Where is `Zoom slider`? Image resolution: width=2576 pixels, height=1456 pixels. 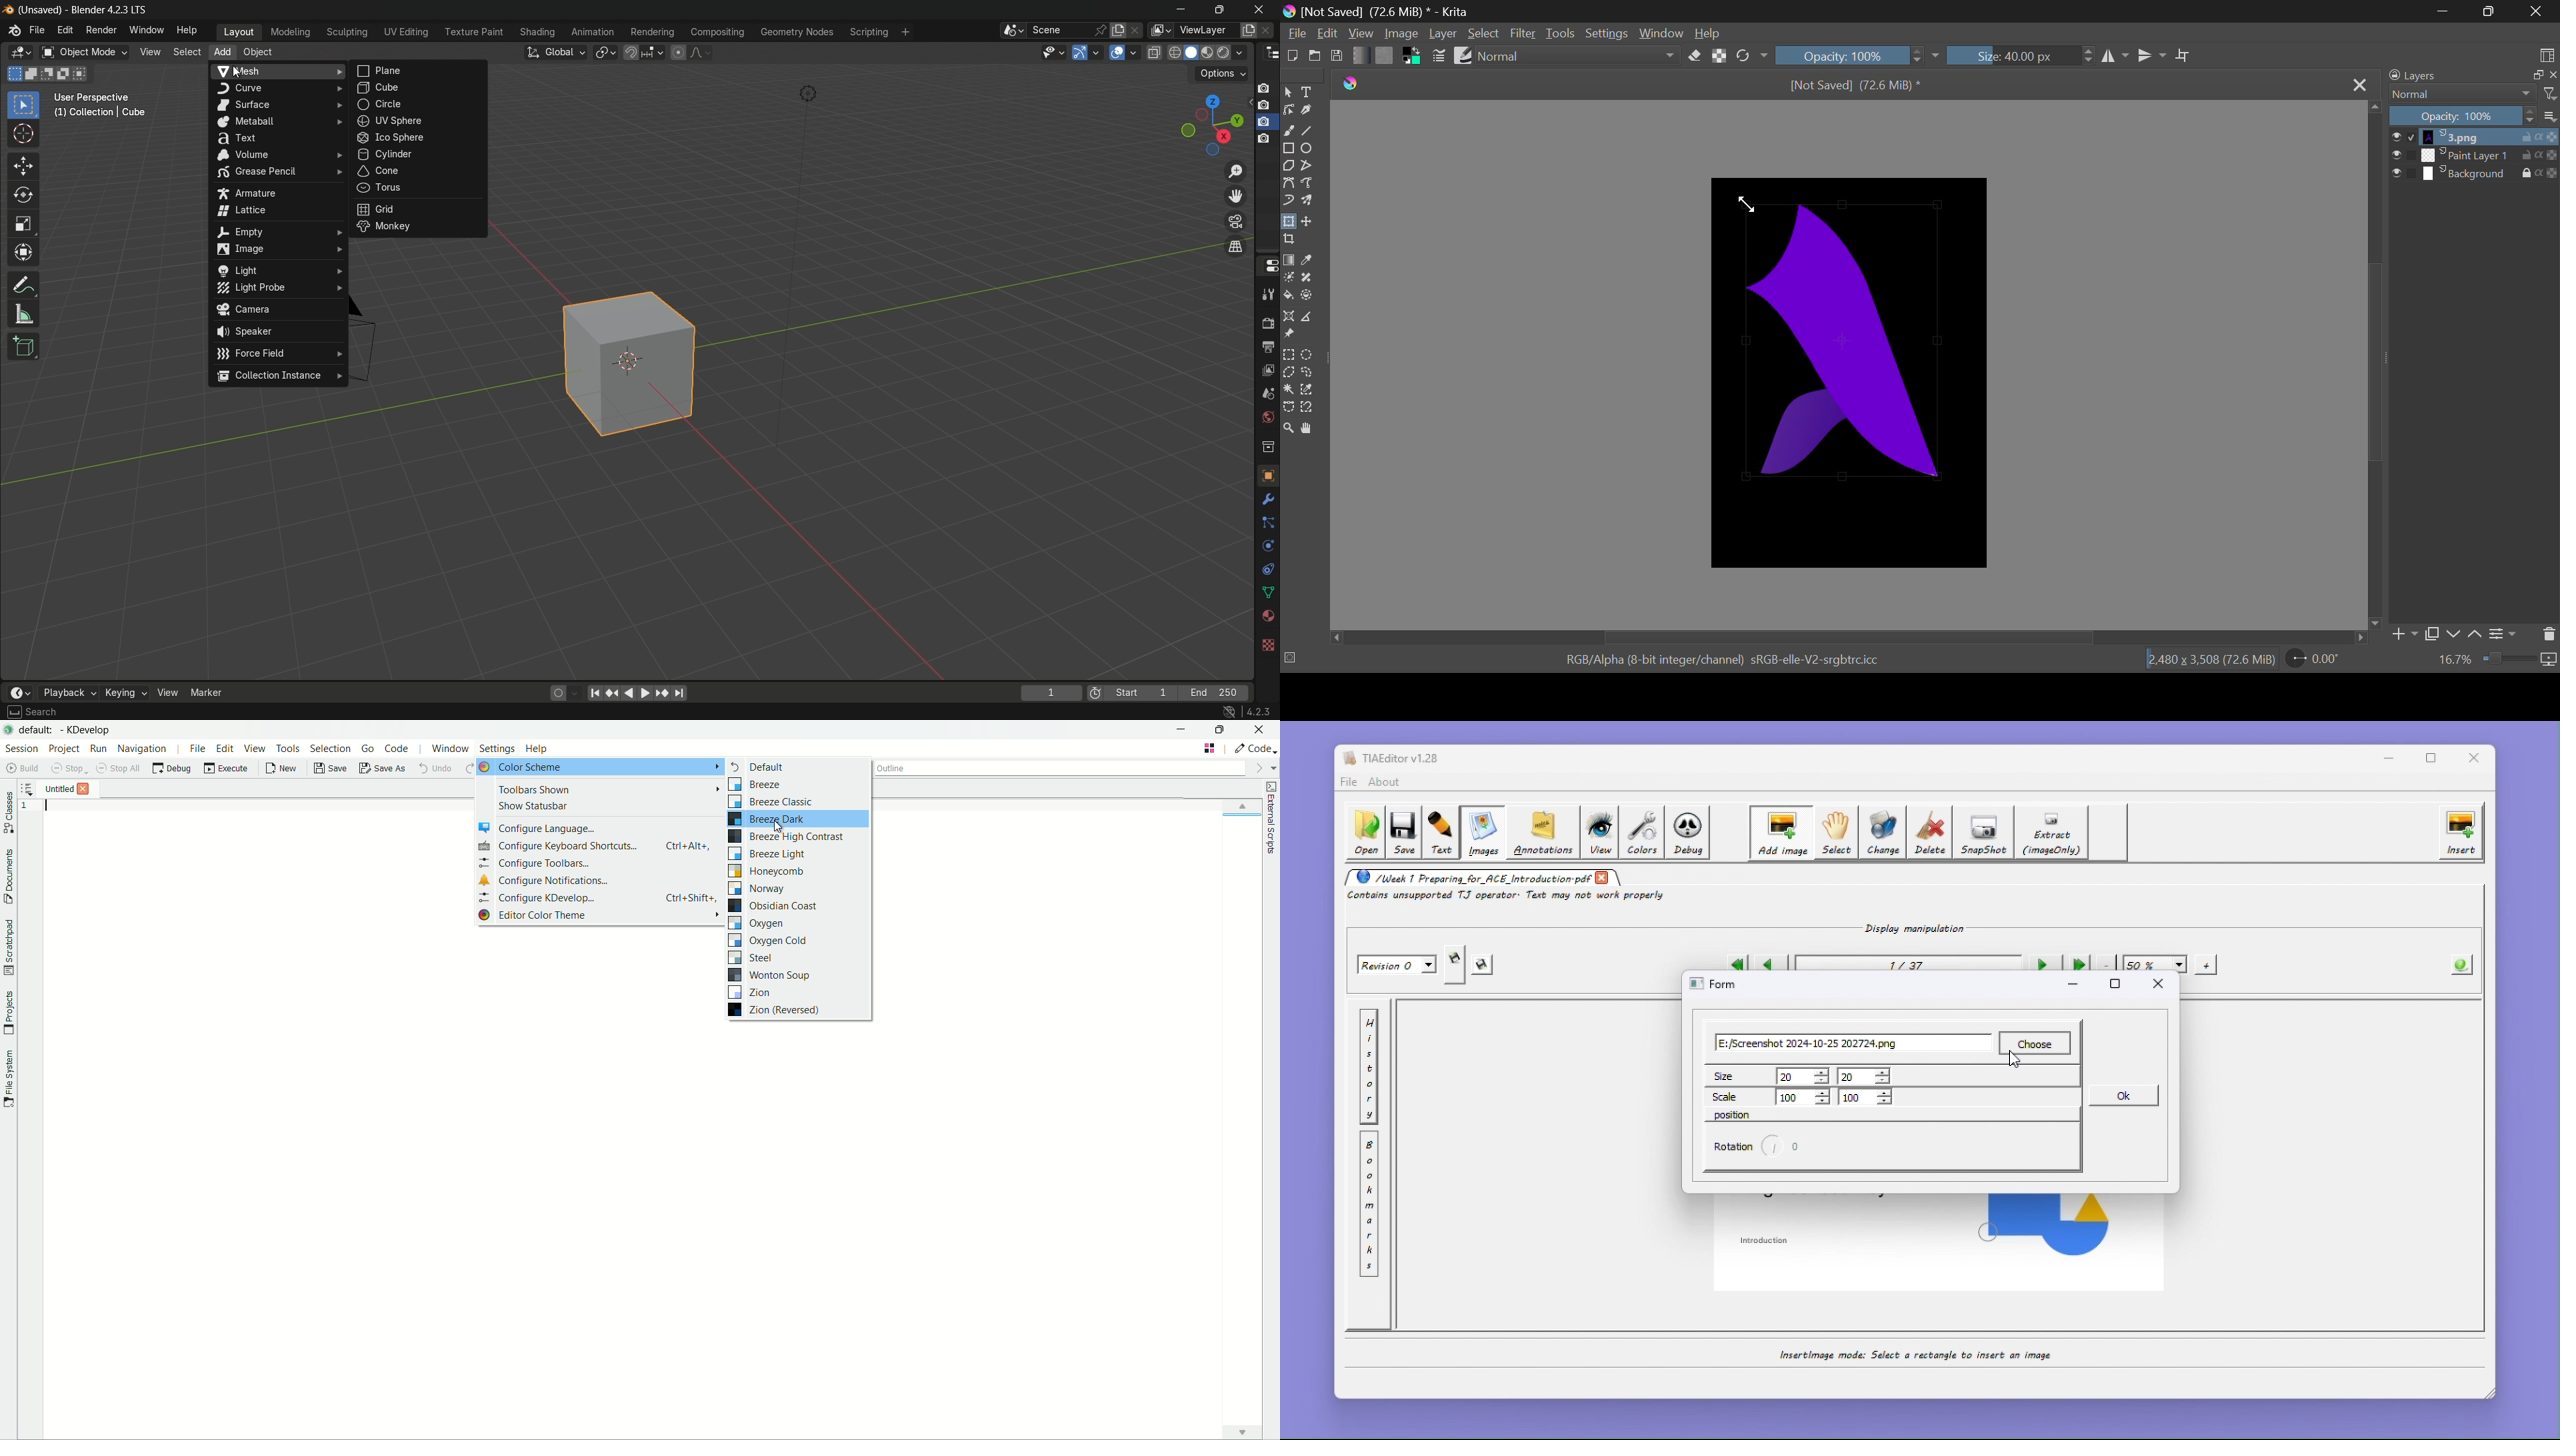
Zoom slider is located at coordinates (2508, 658).